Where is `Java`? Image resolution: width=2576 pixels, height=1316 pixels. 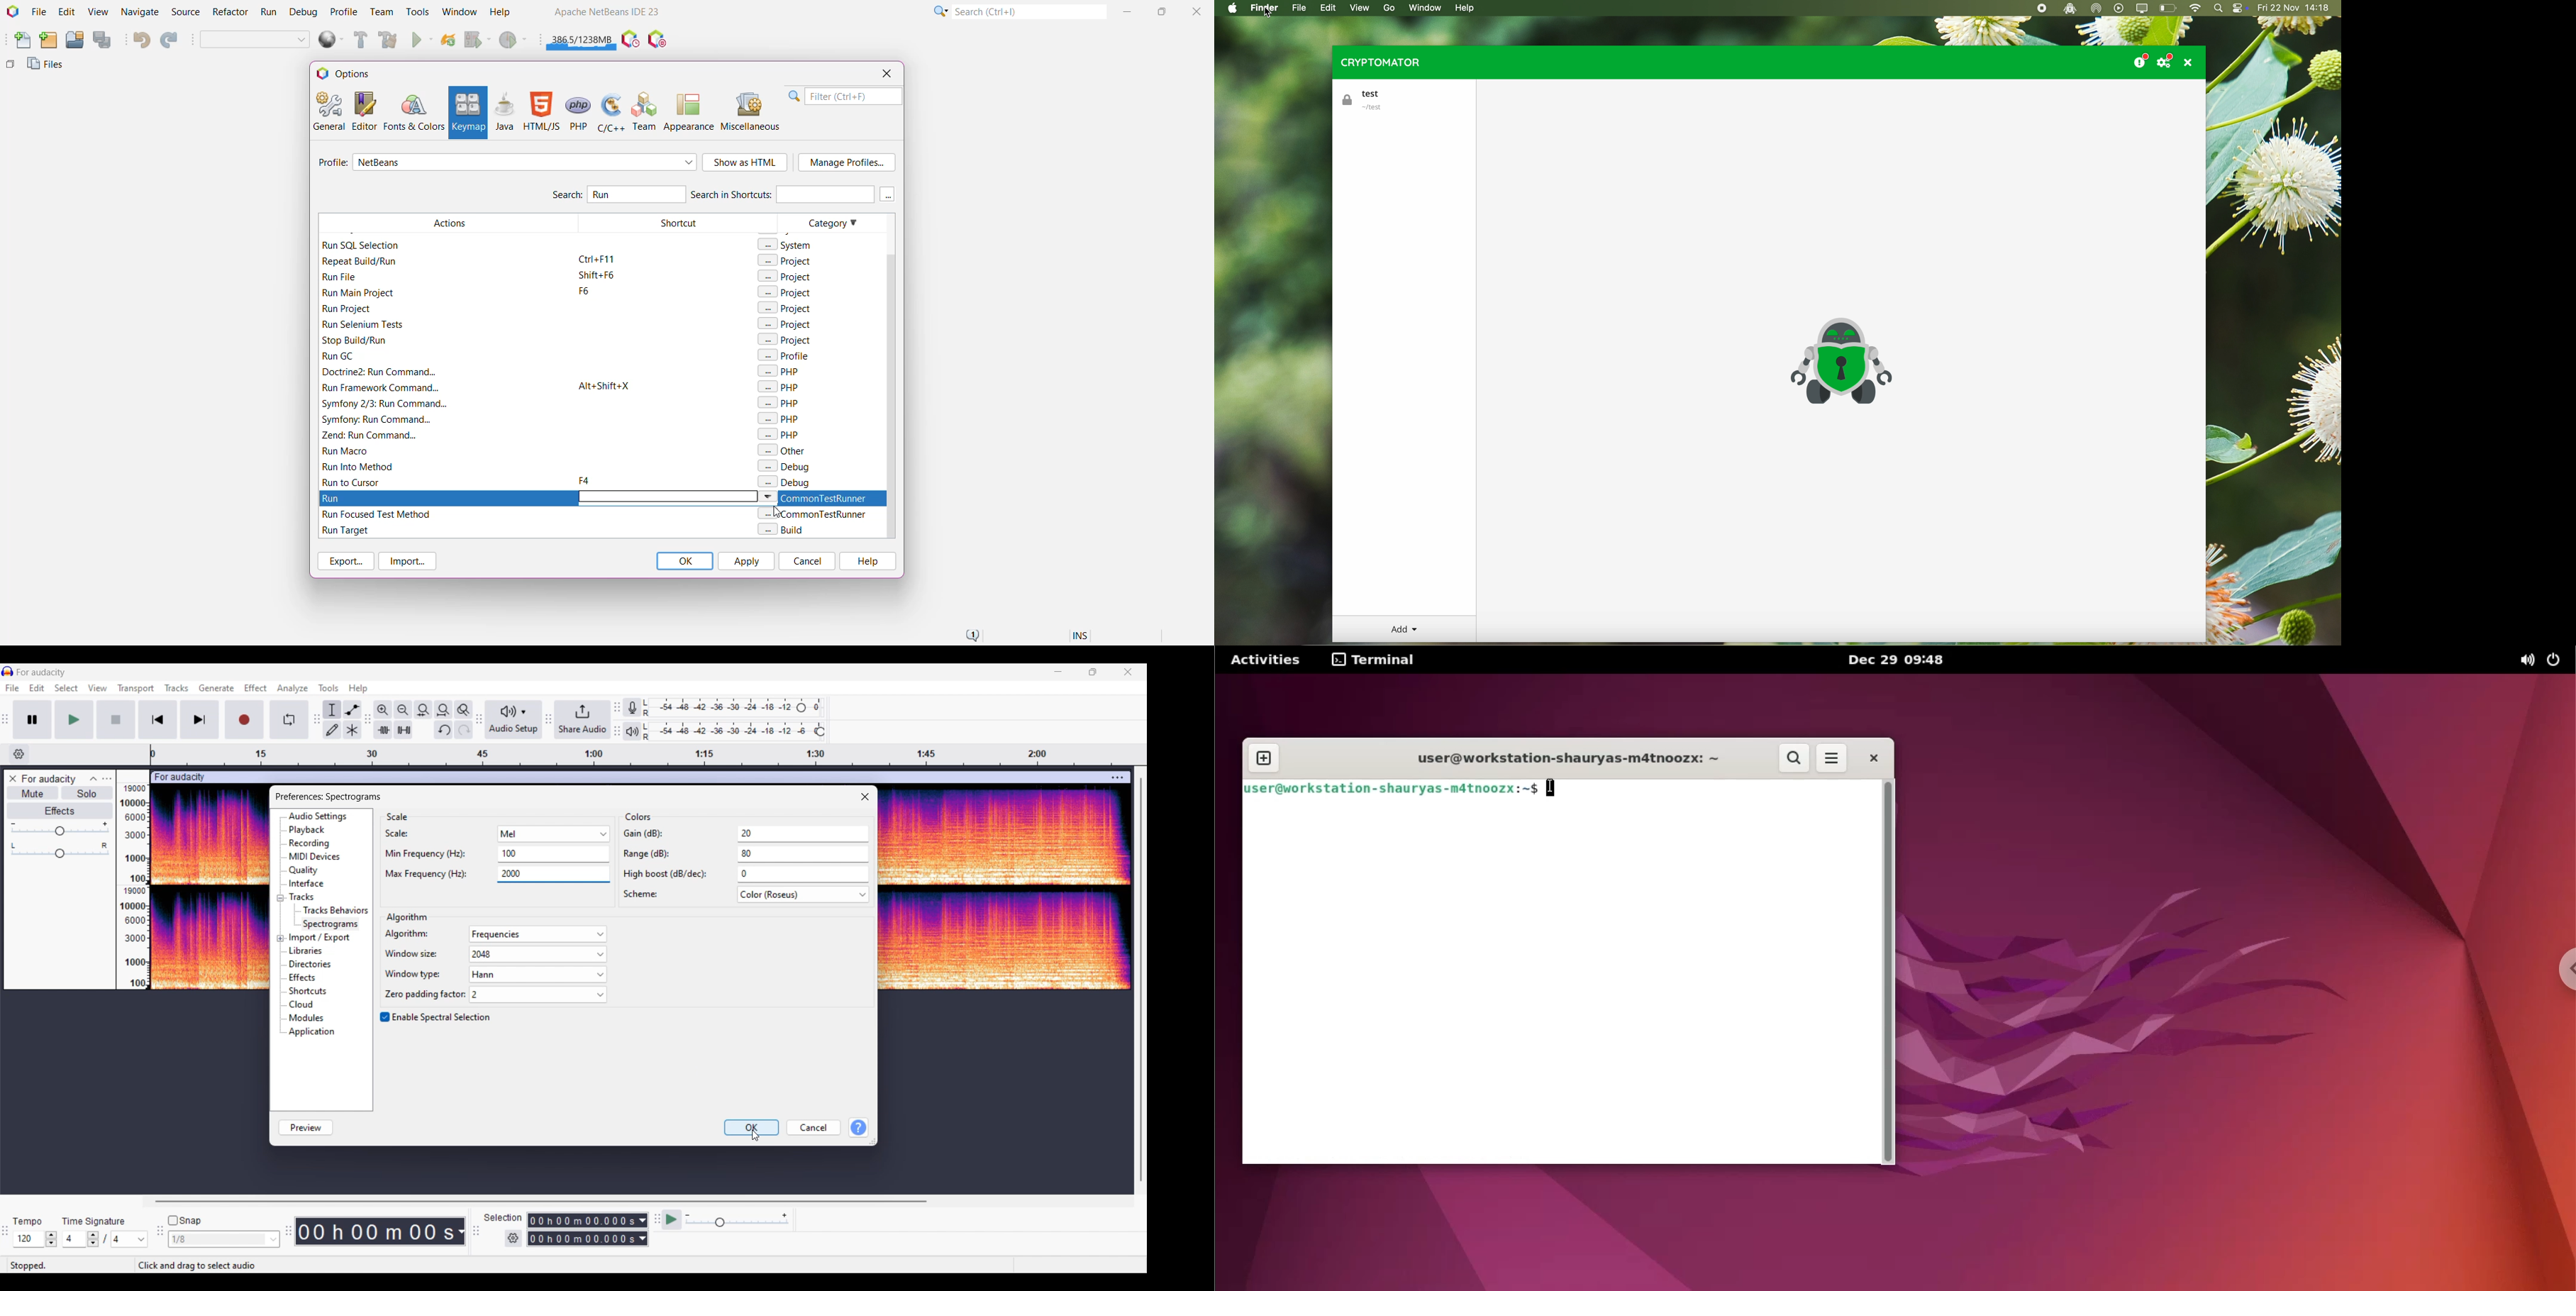
Java is located at coordinates (505, 111).